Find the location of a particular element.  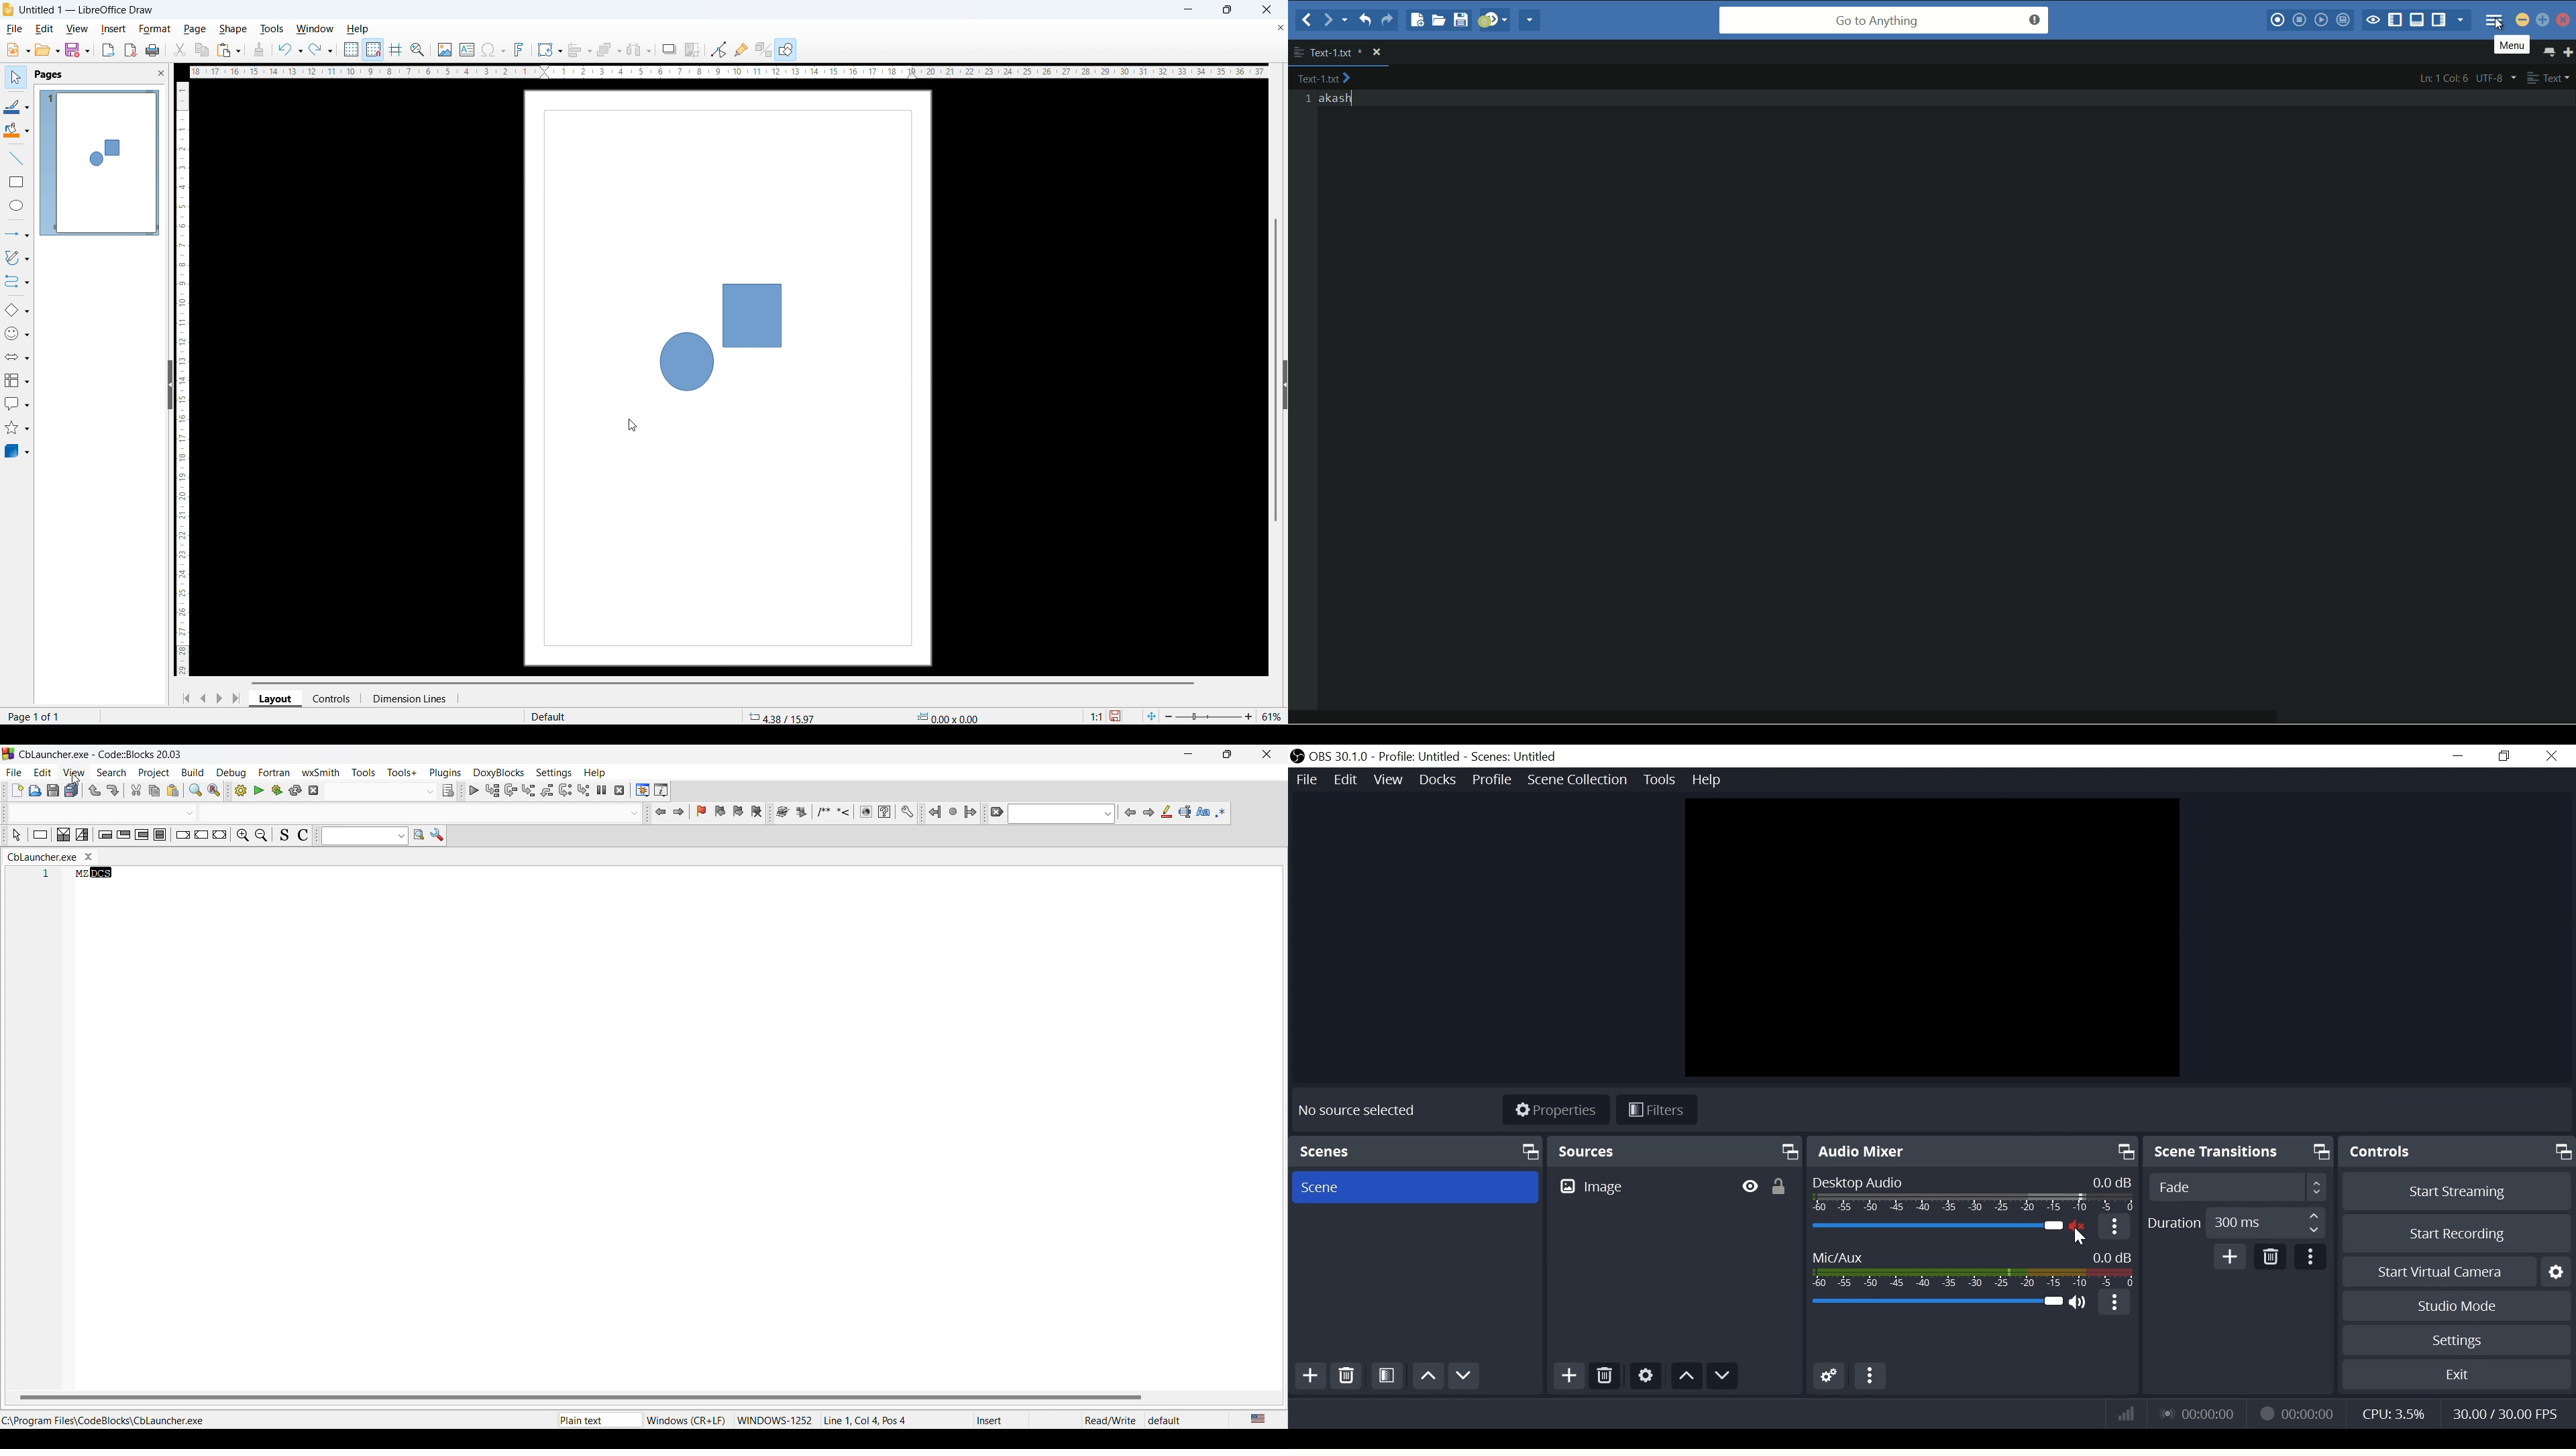

View is located at coordinates (1391, 781).